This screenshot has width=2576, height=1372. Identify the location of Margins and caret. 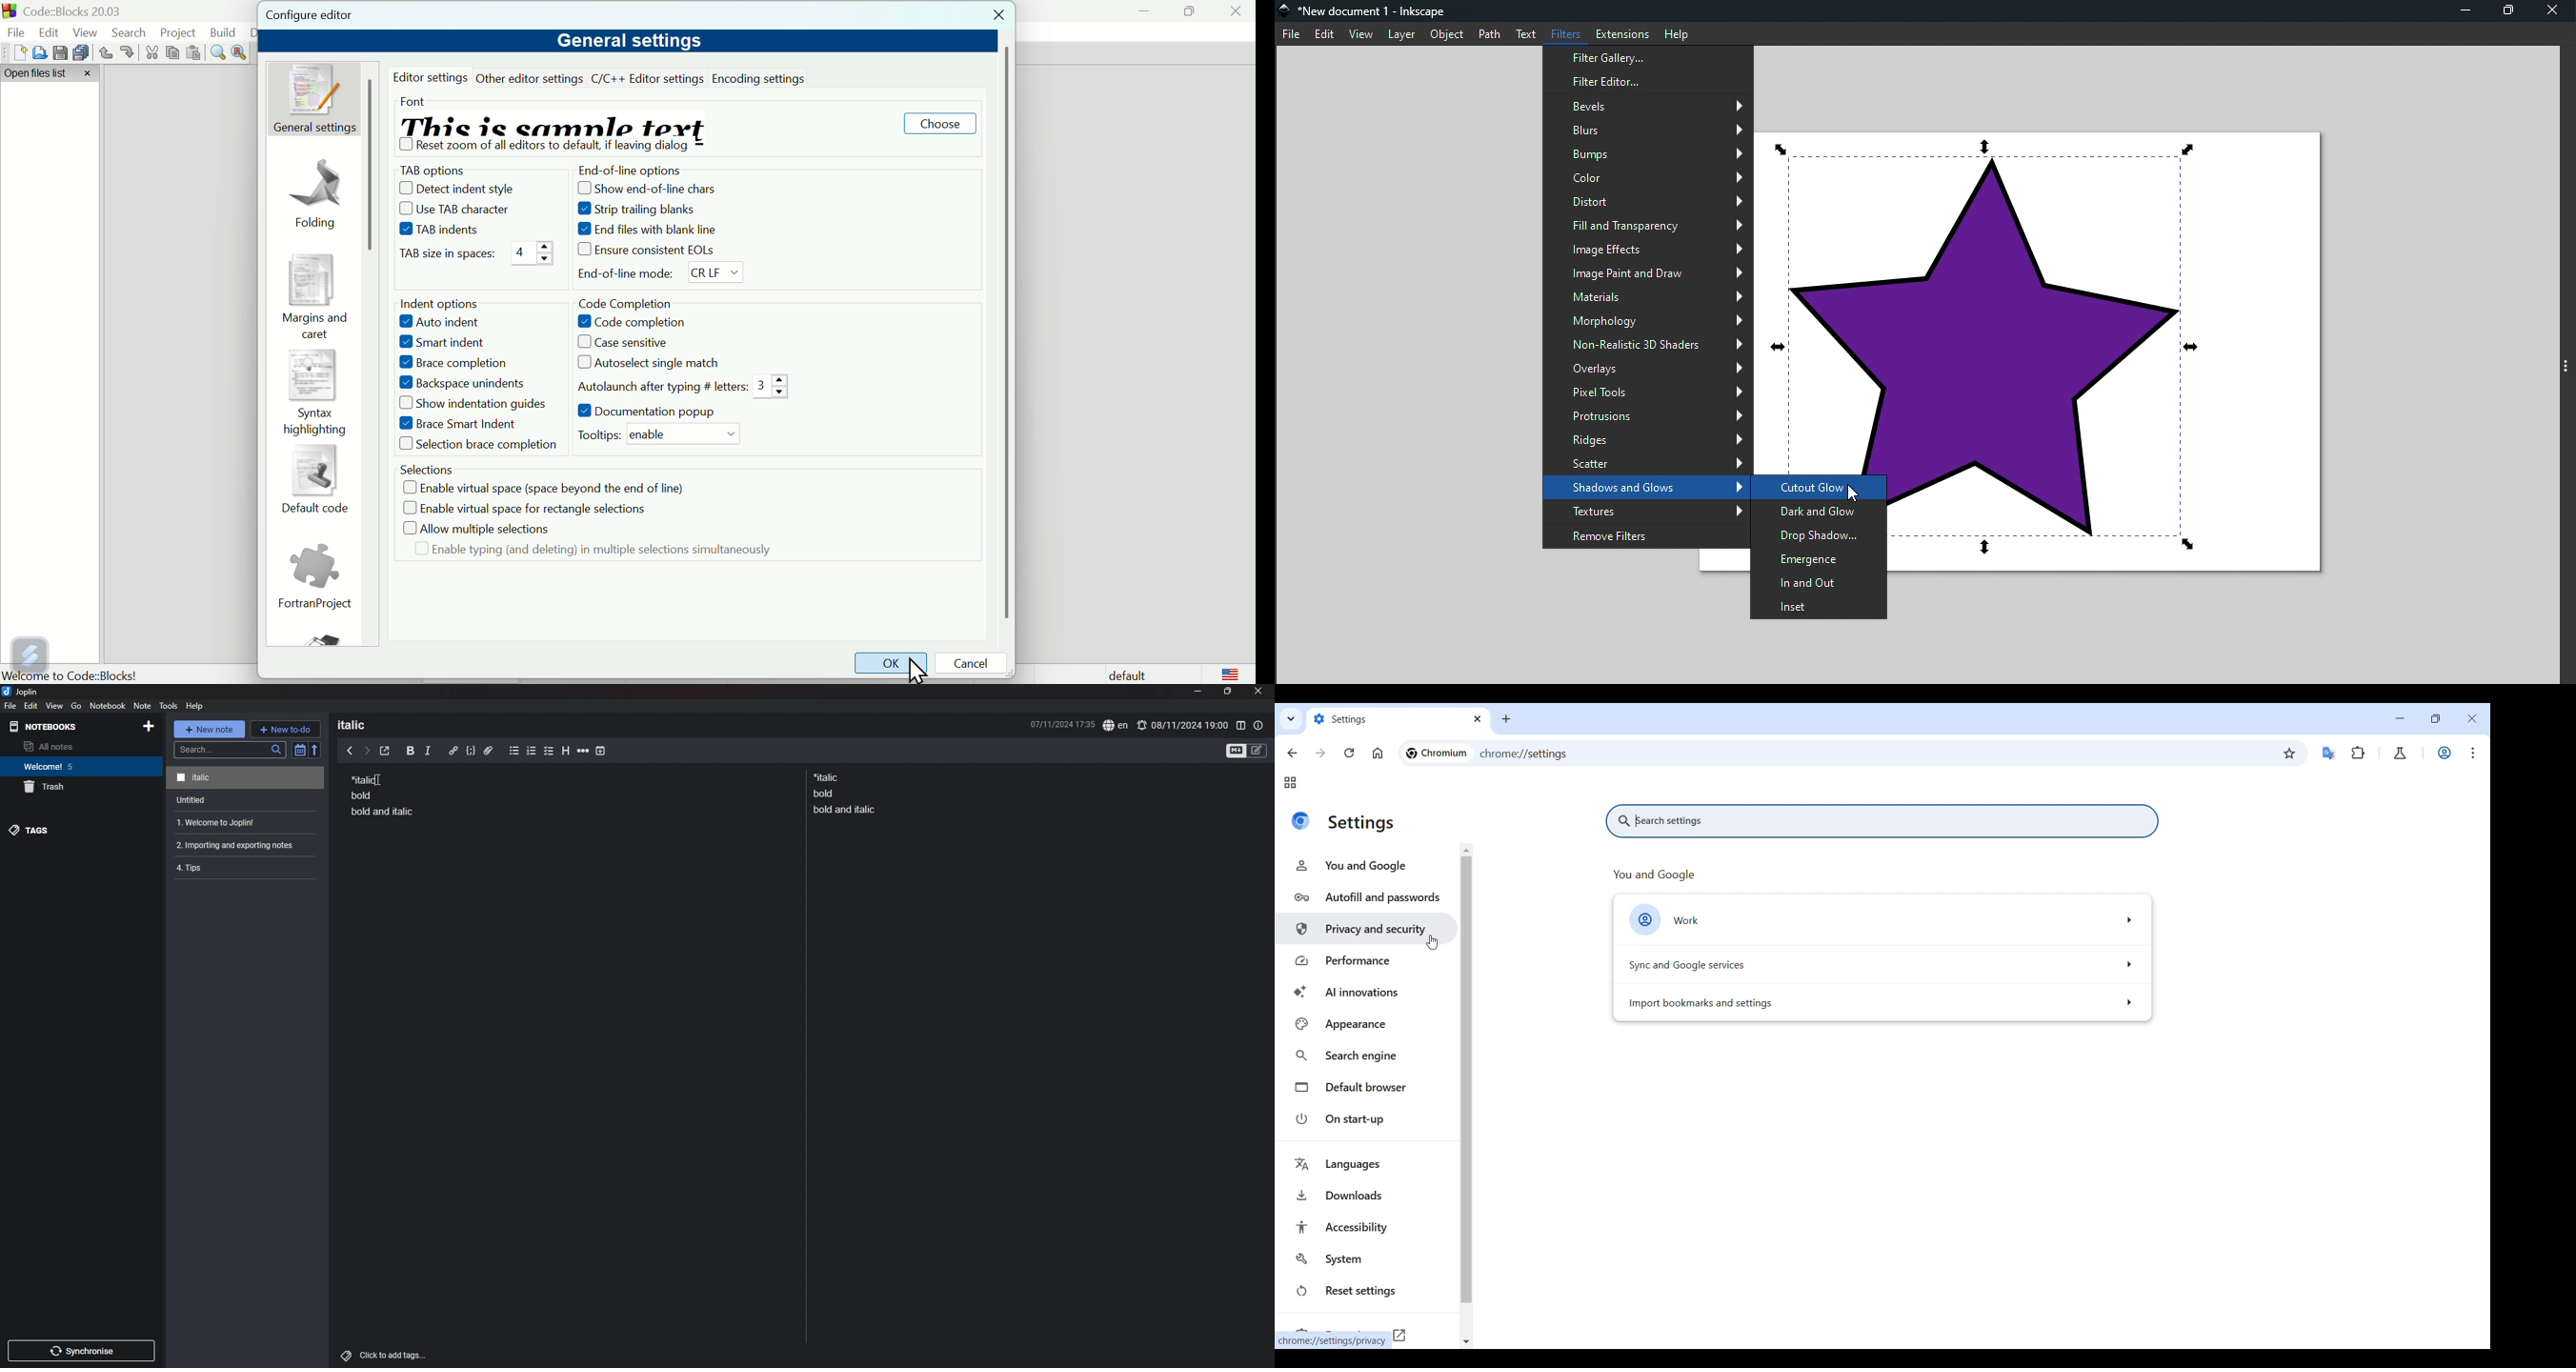
(312, 295).